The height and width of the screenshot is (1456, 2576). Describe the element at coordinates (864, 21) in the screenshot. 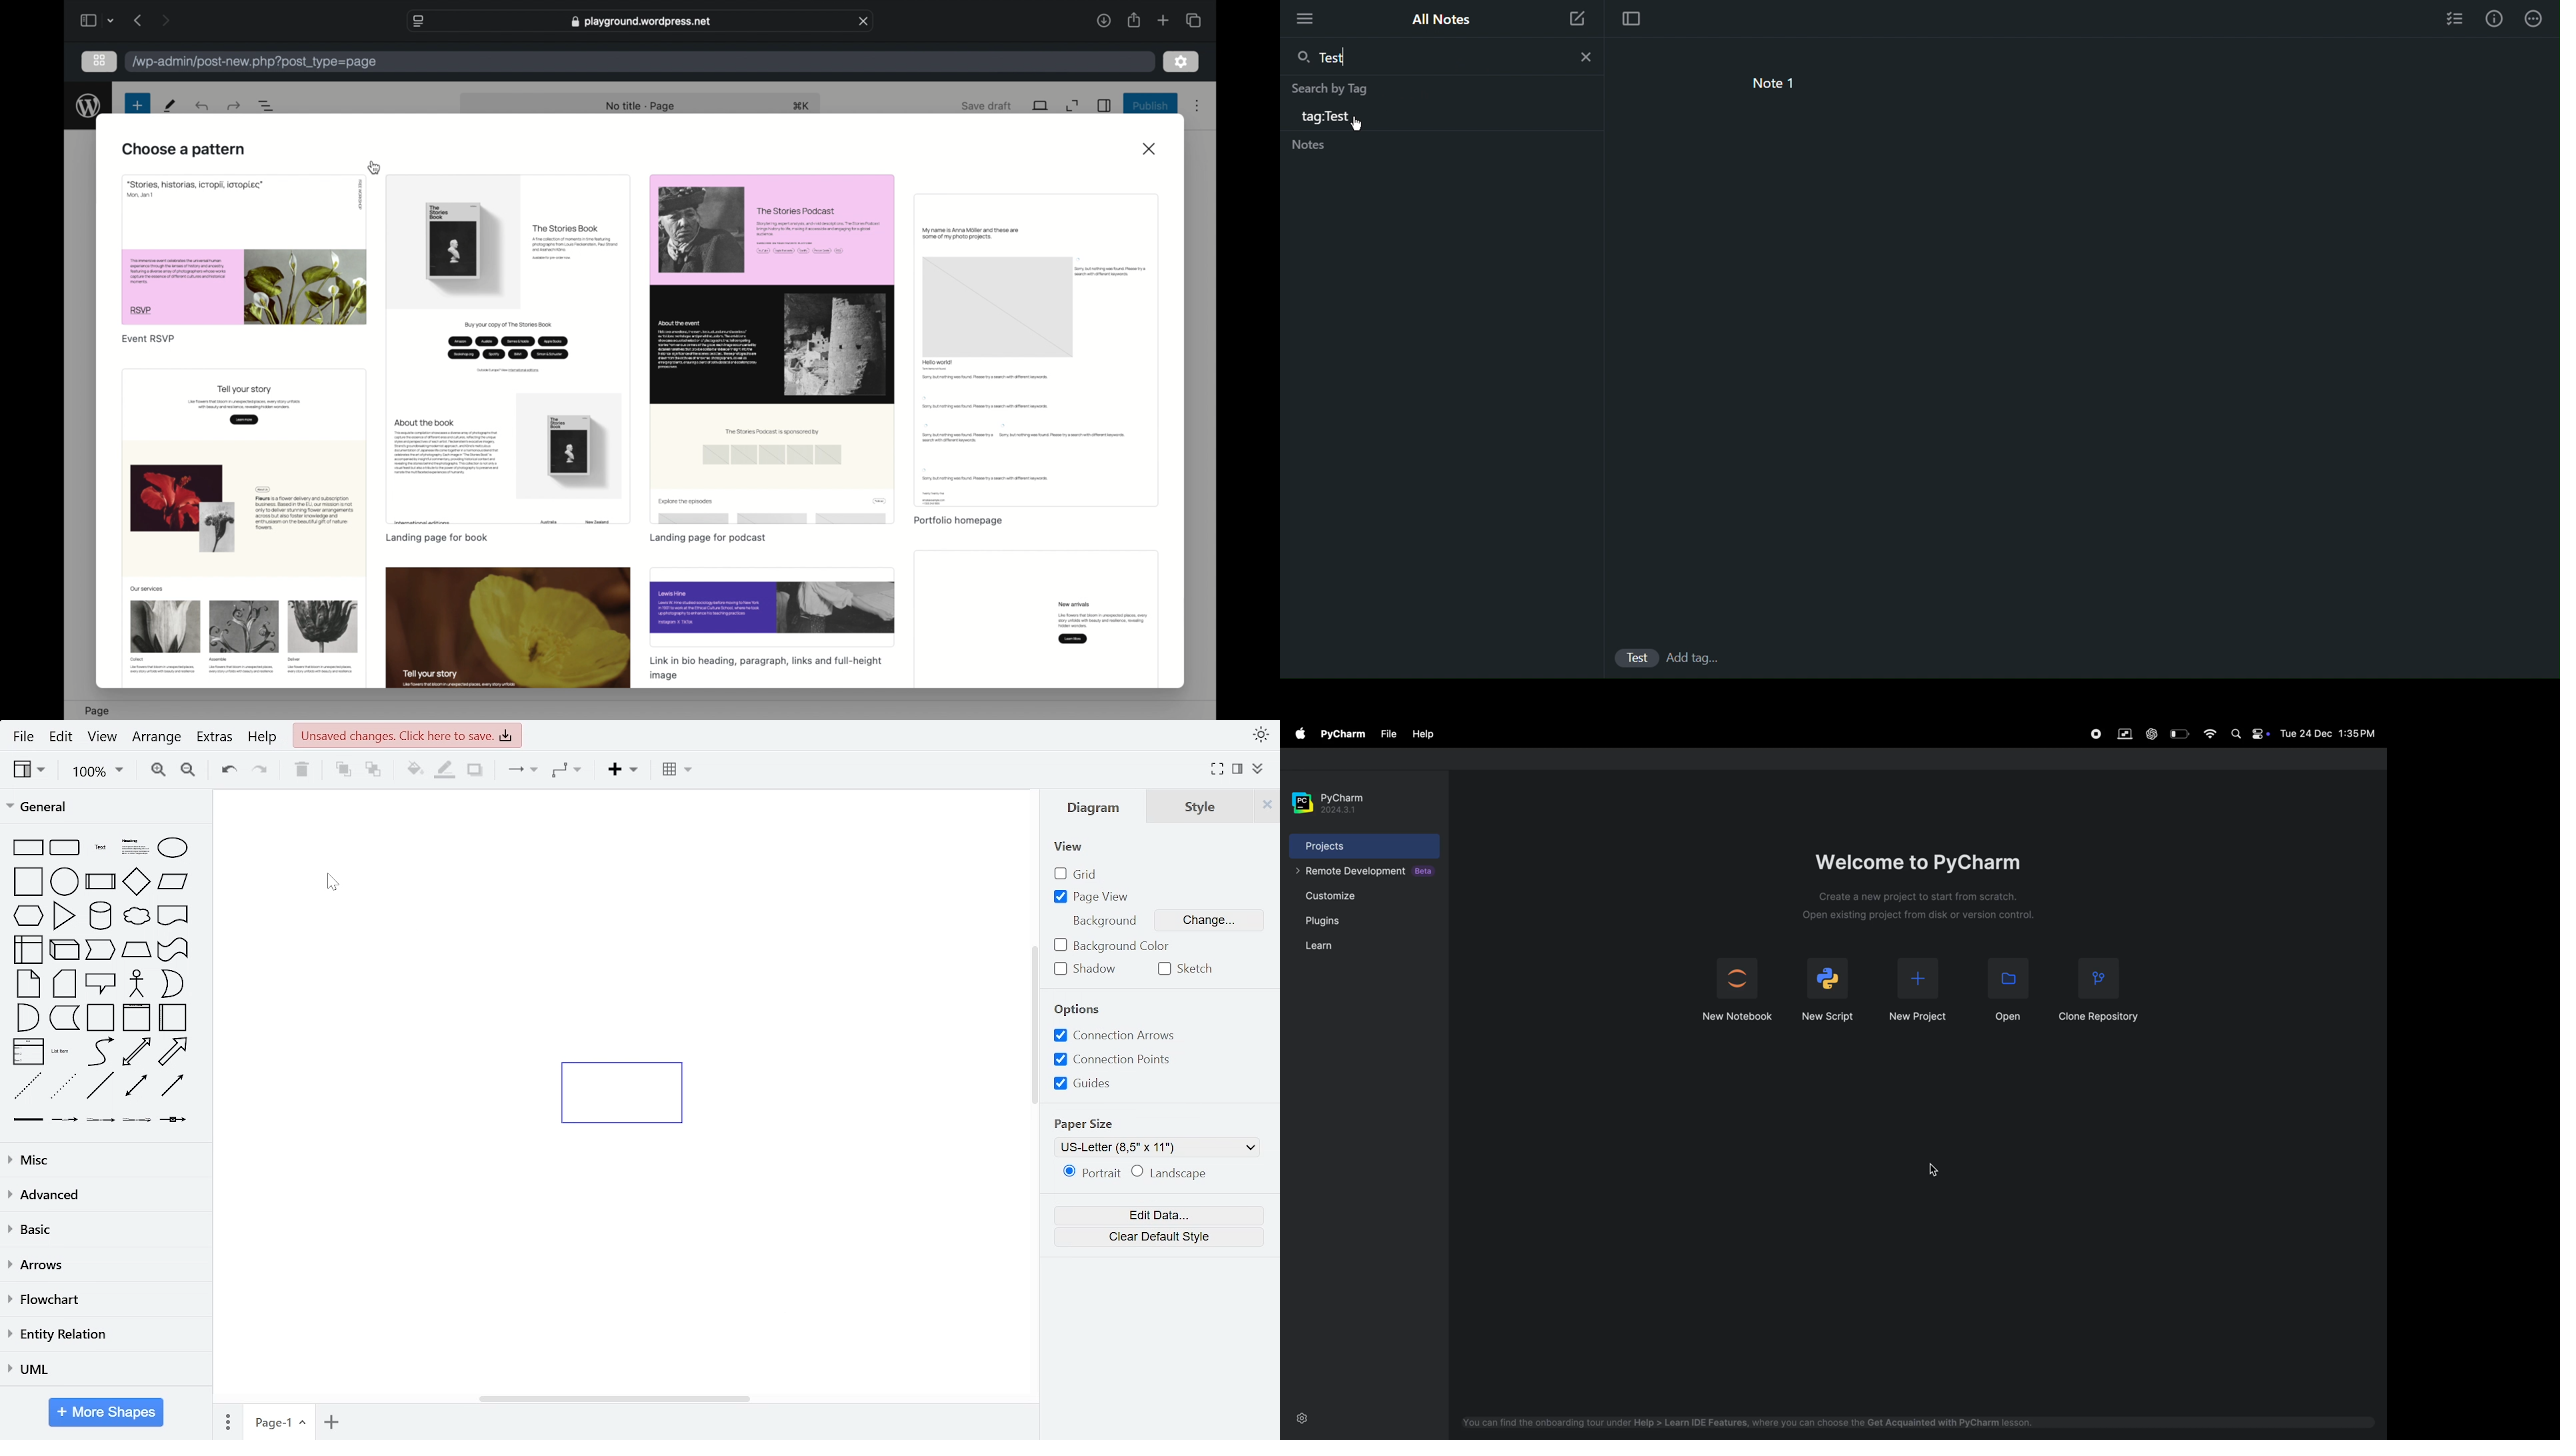

I see `close` at that location.